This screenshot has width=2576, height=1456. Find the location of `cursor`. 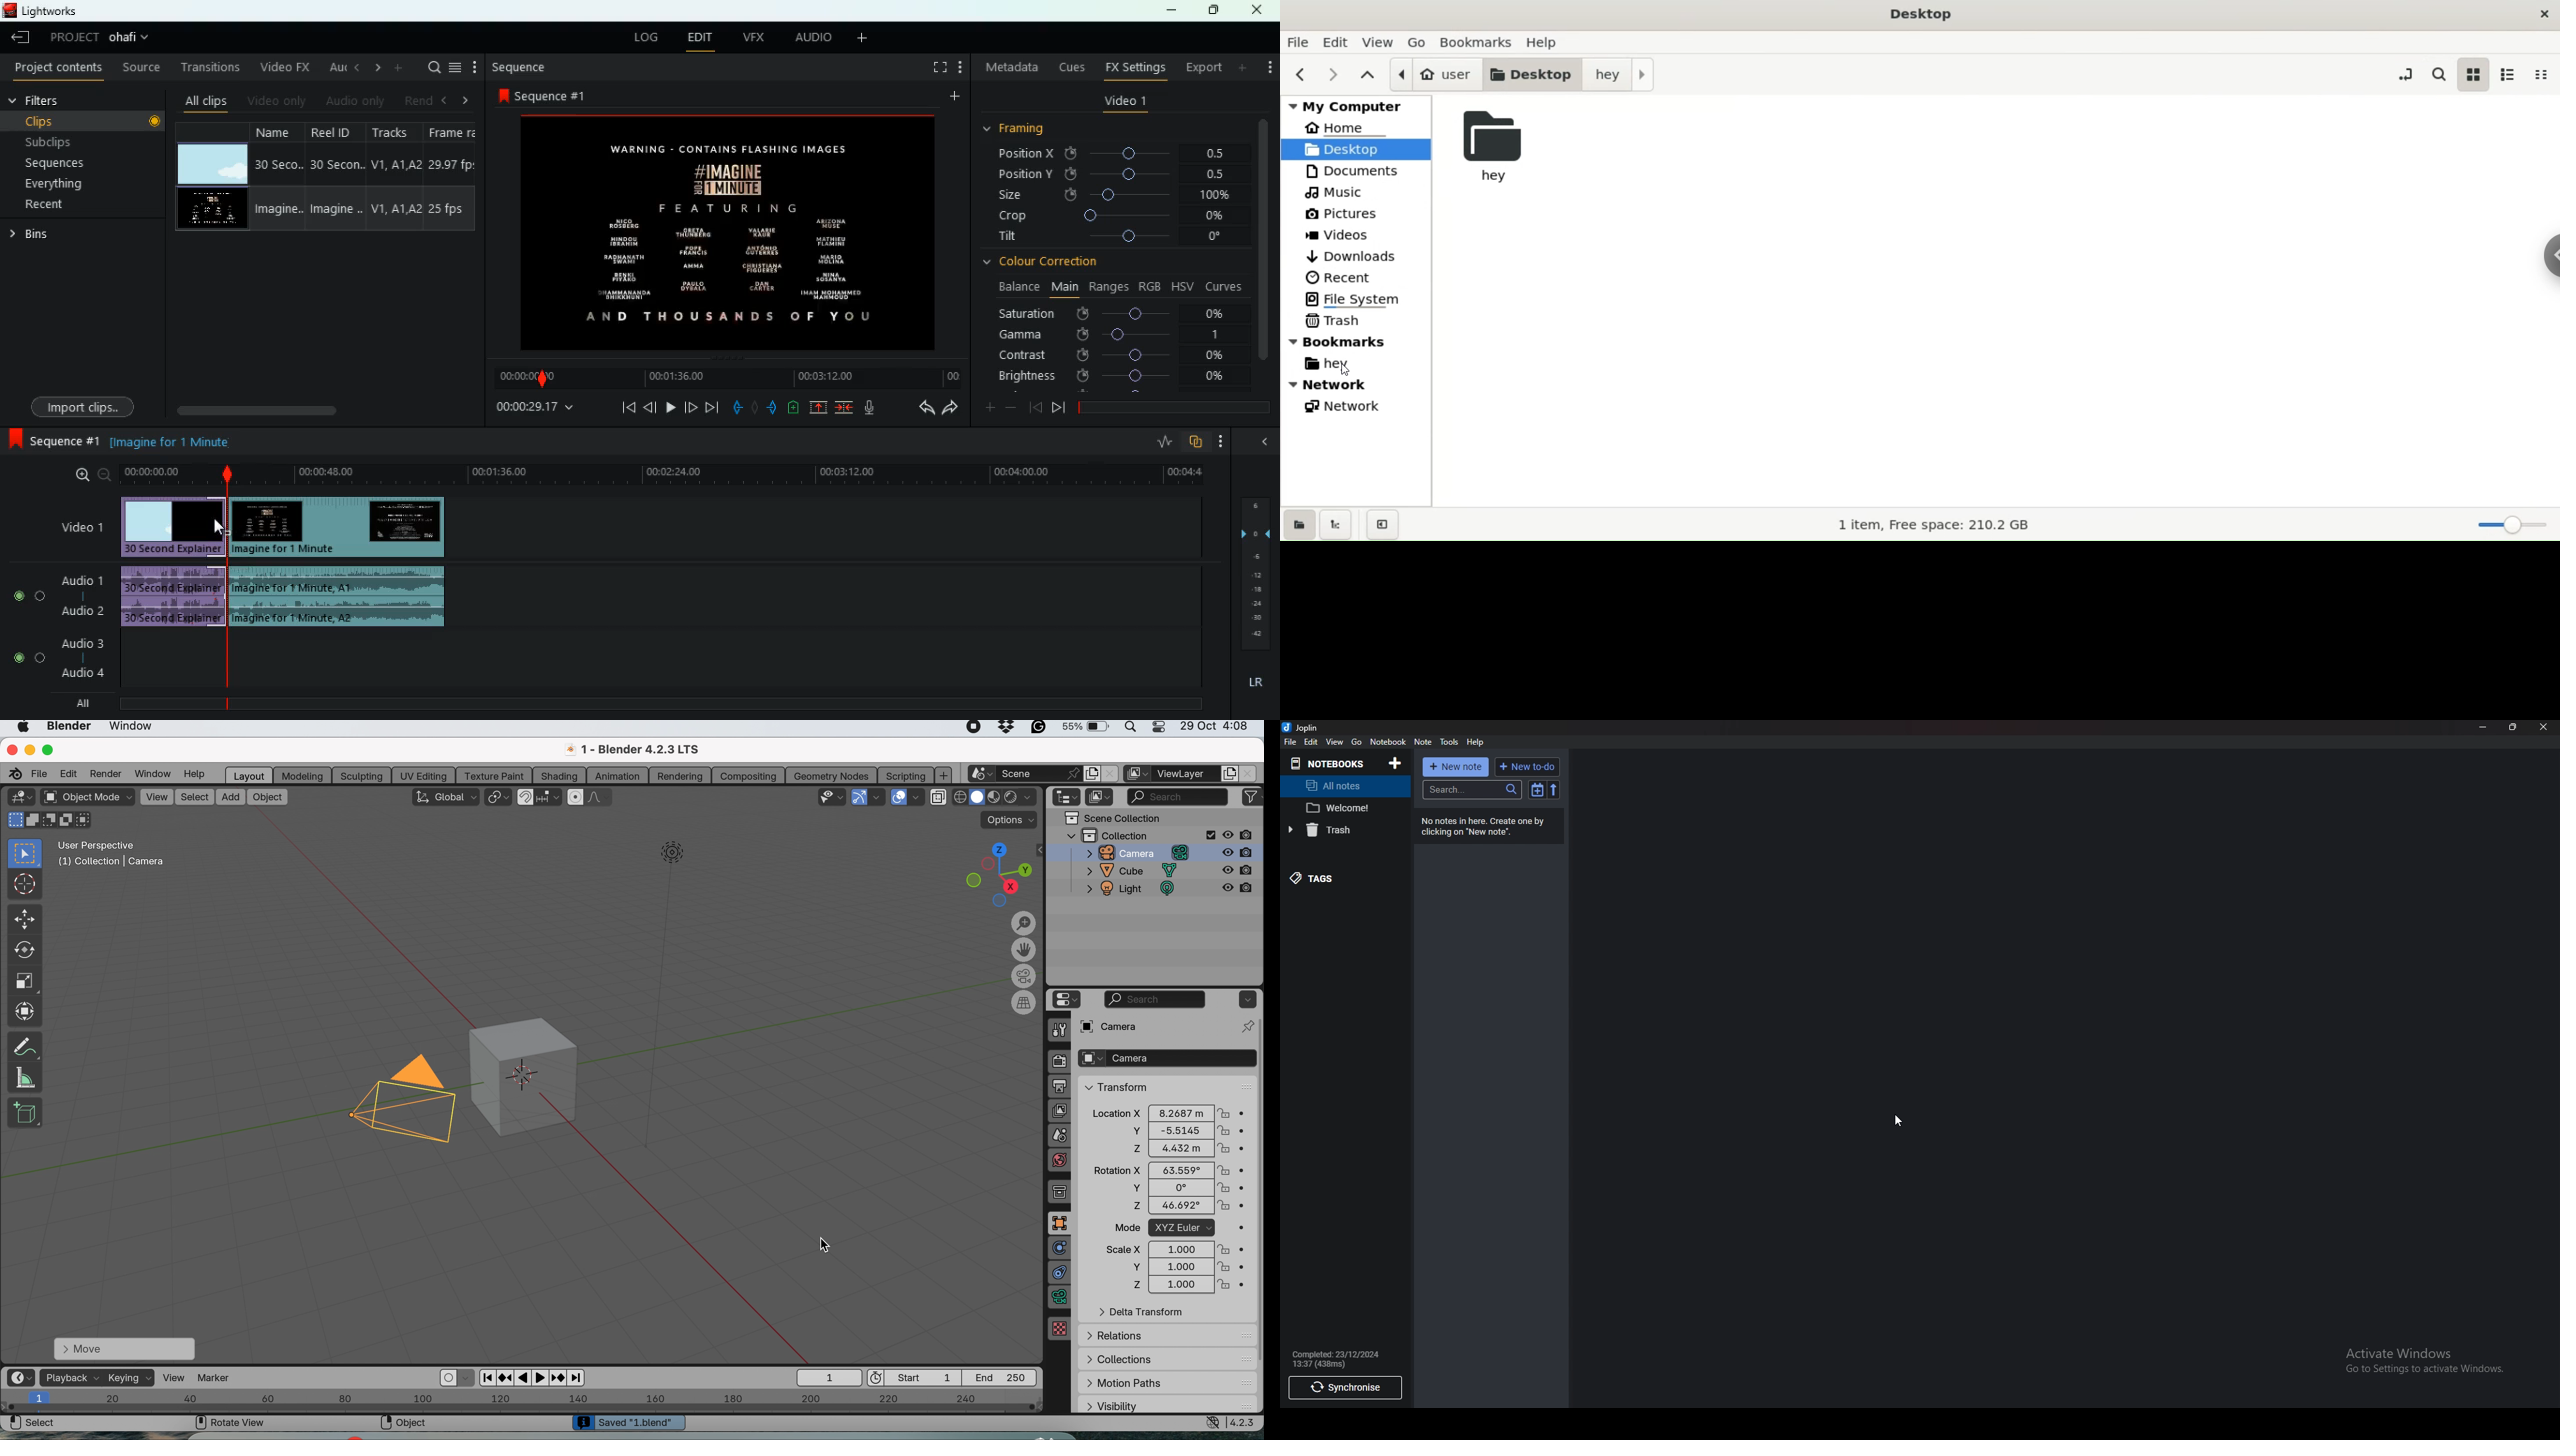

cursor is located at coordinates (824, 1246).